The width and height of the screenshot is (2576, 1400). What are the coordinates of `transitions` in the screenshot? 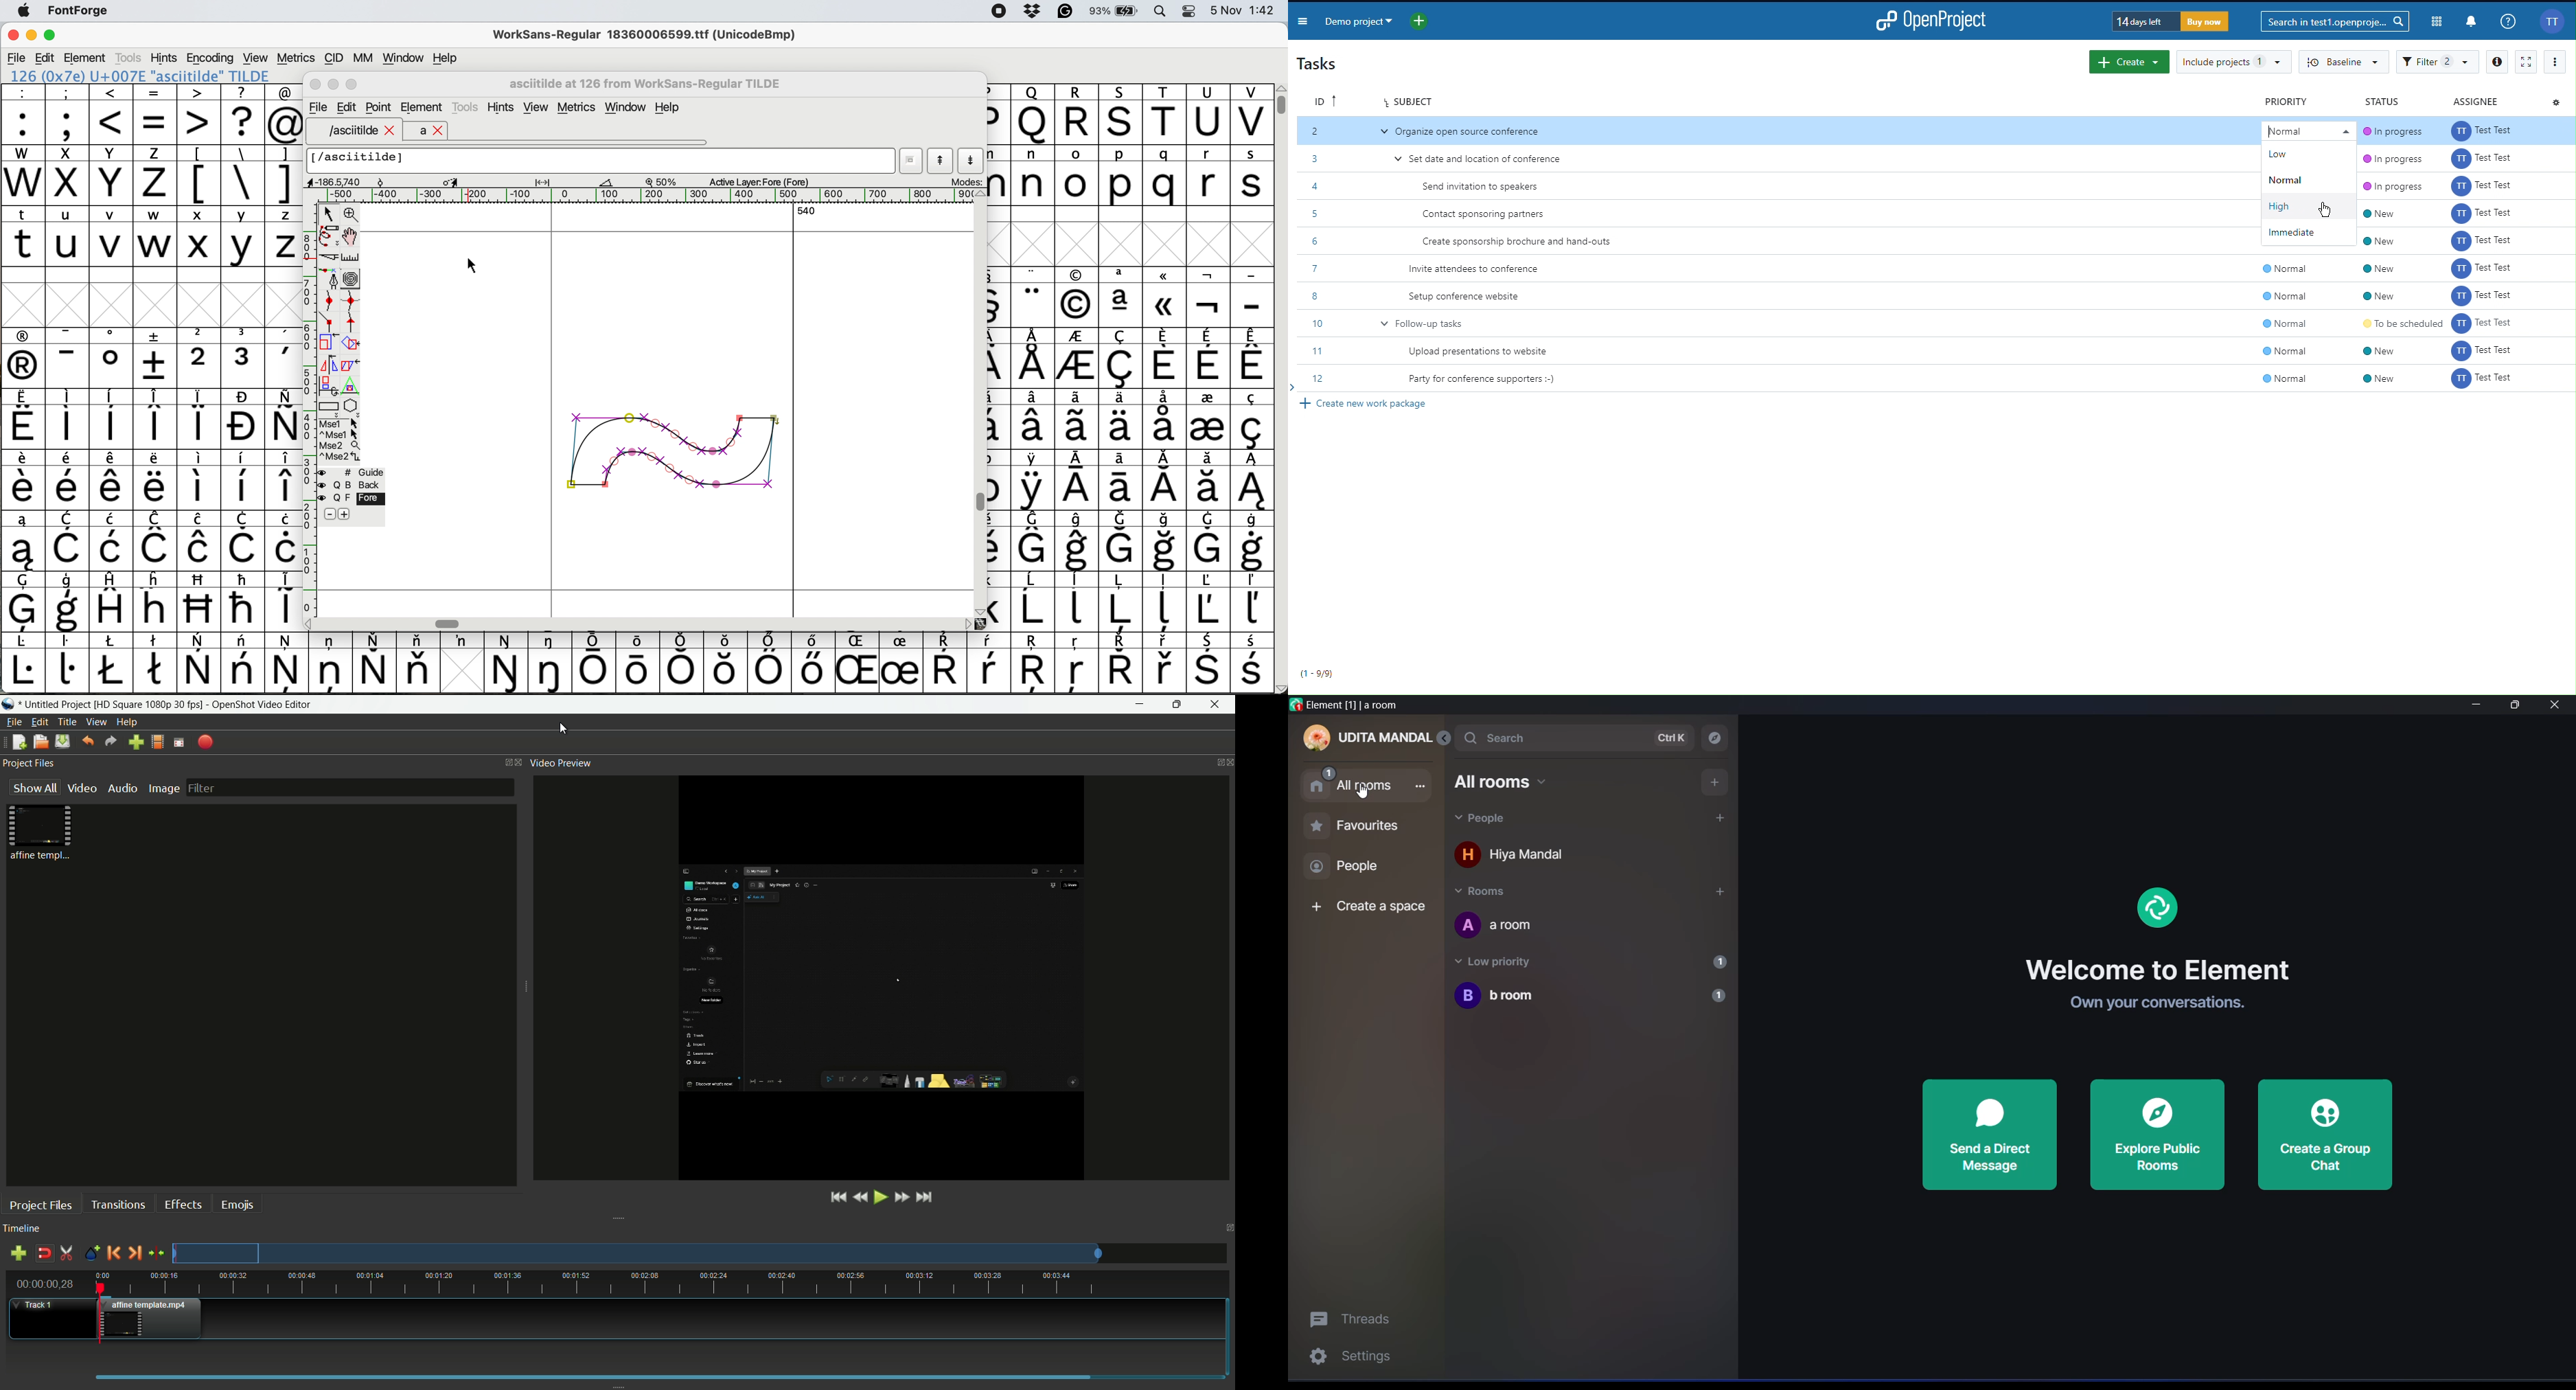 It's located at (118, 1204).